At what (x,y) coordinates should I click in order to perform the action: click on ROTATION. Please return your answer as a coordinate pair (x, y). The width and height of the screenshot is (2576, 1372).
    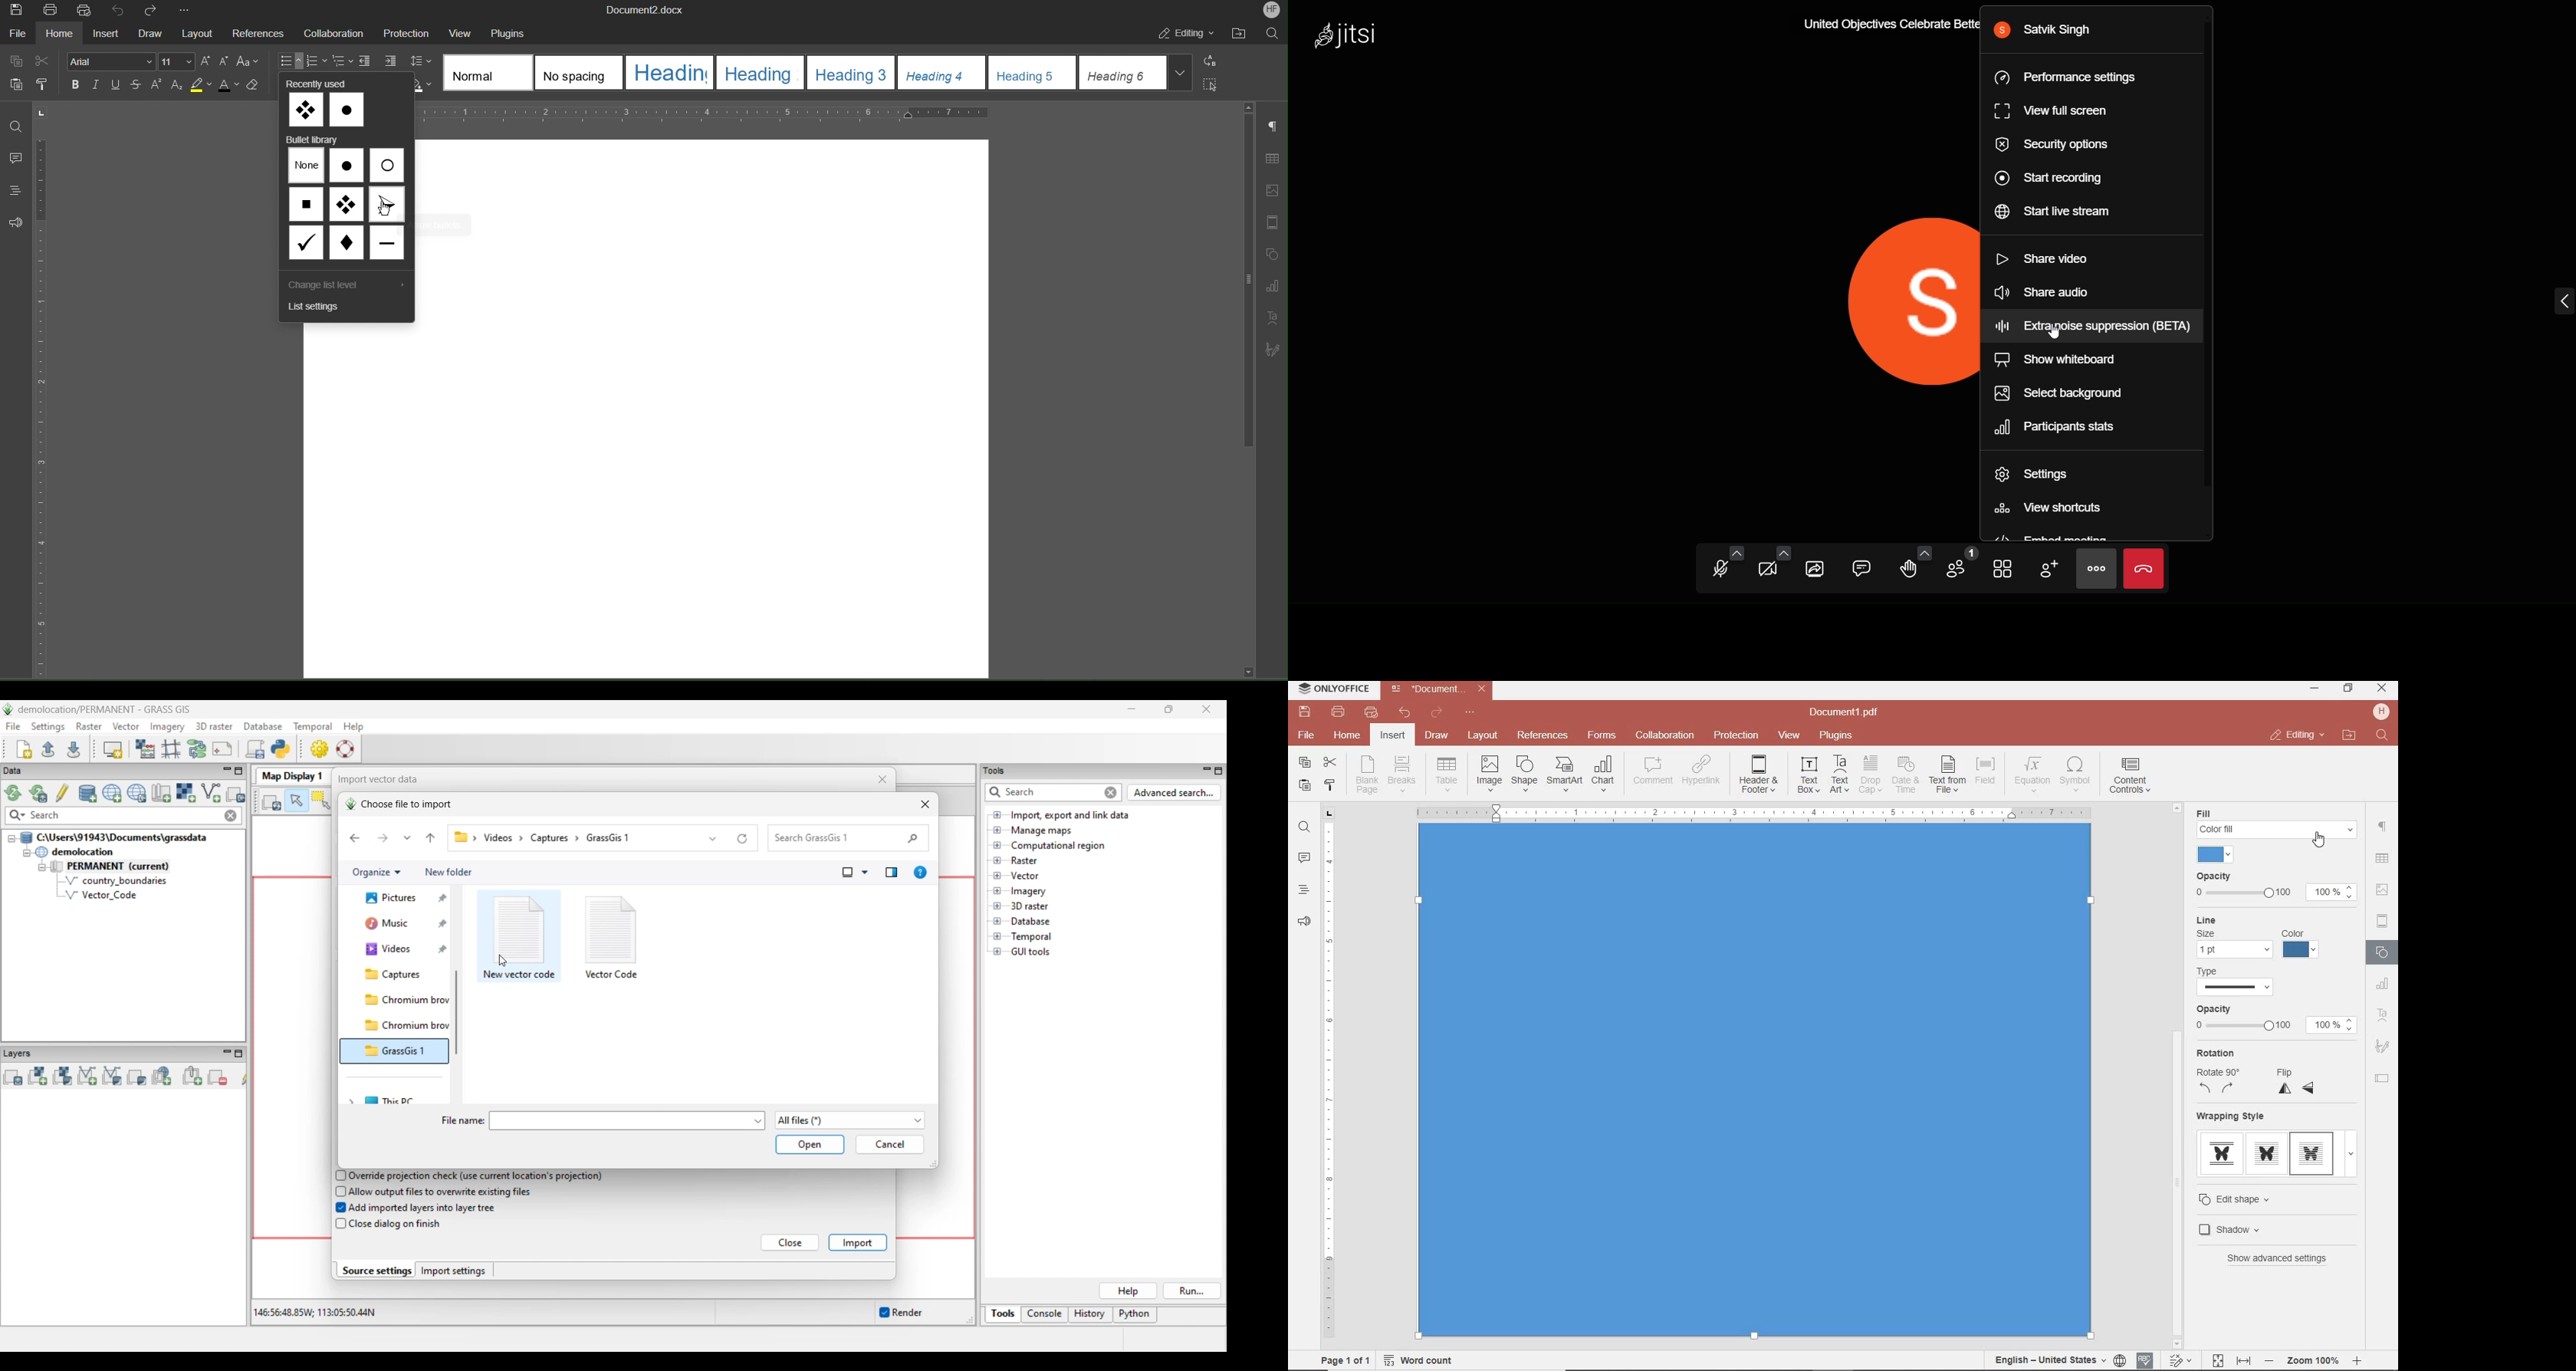
    Looking at the image, I should click on (2219, 1074).